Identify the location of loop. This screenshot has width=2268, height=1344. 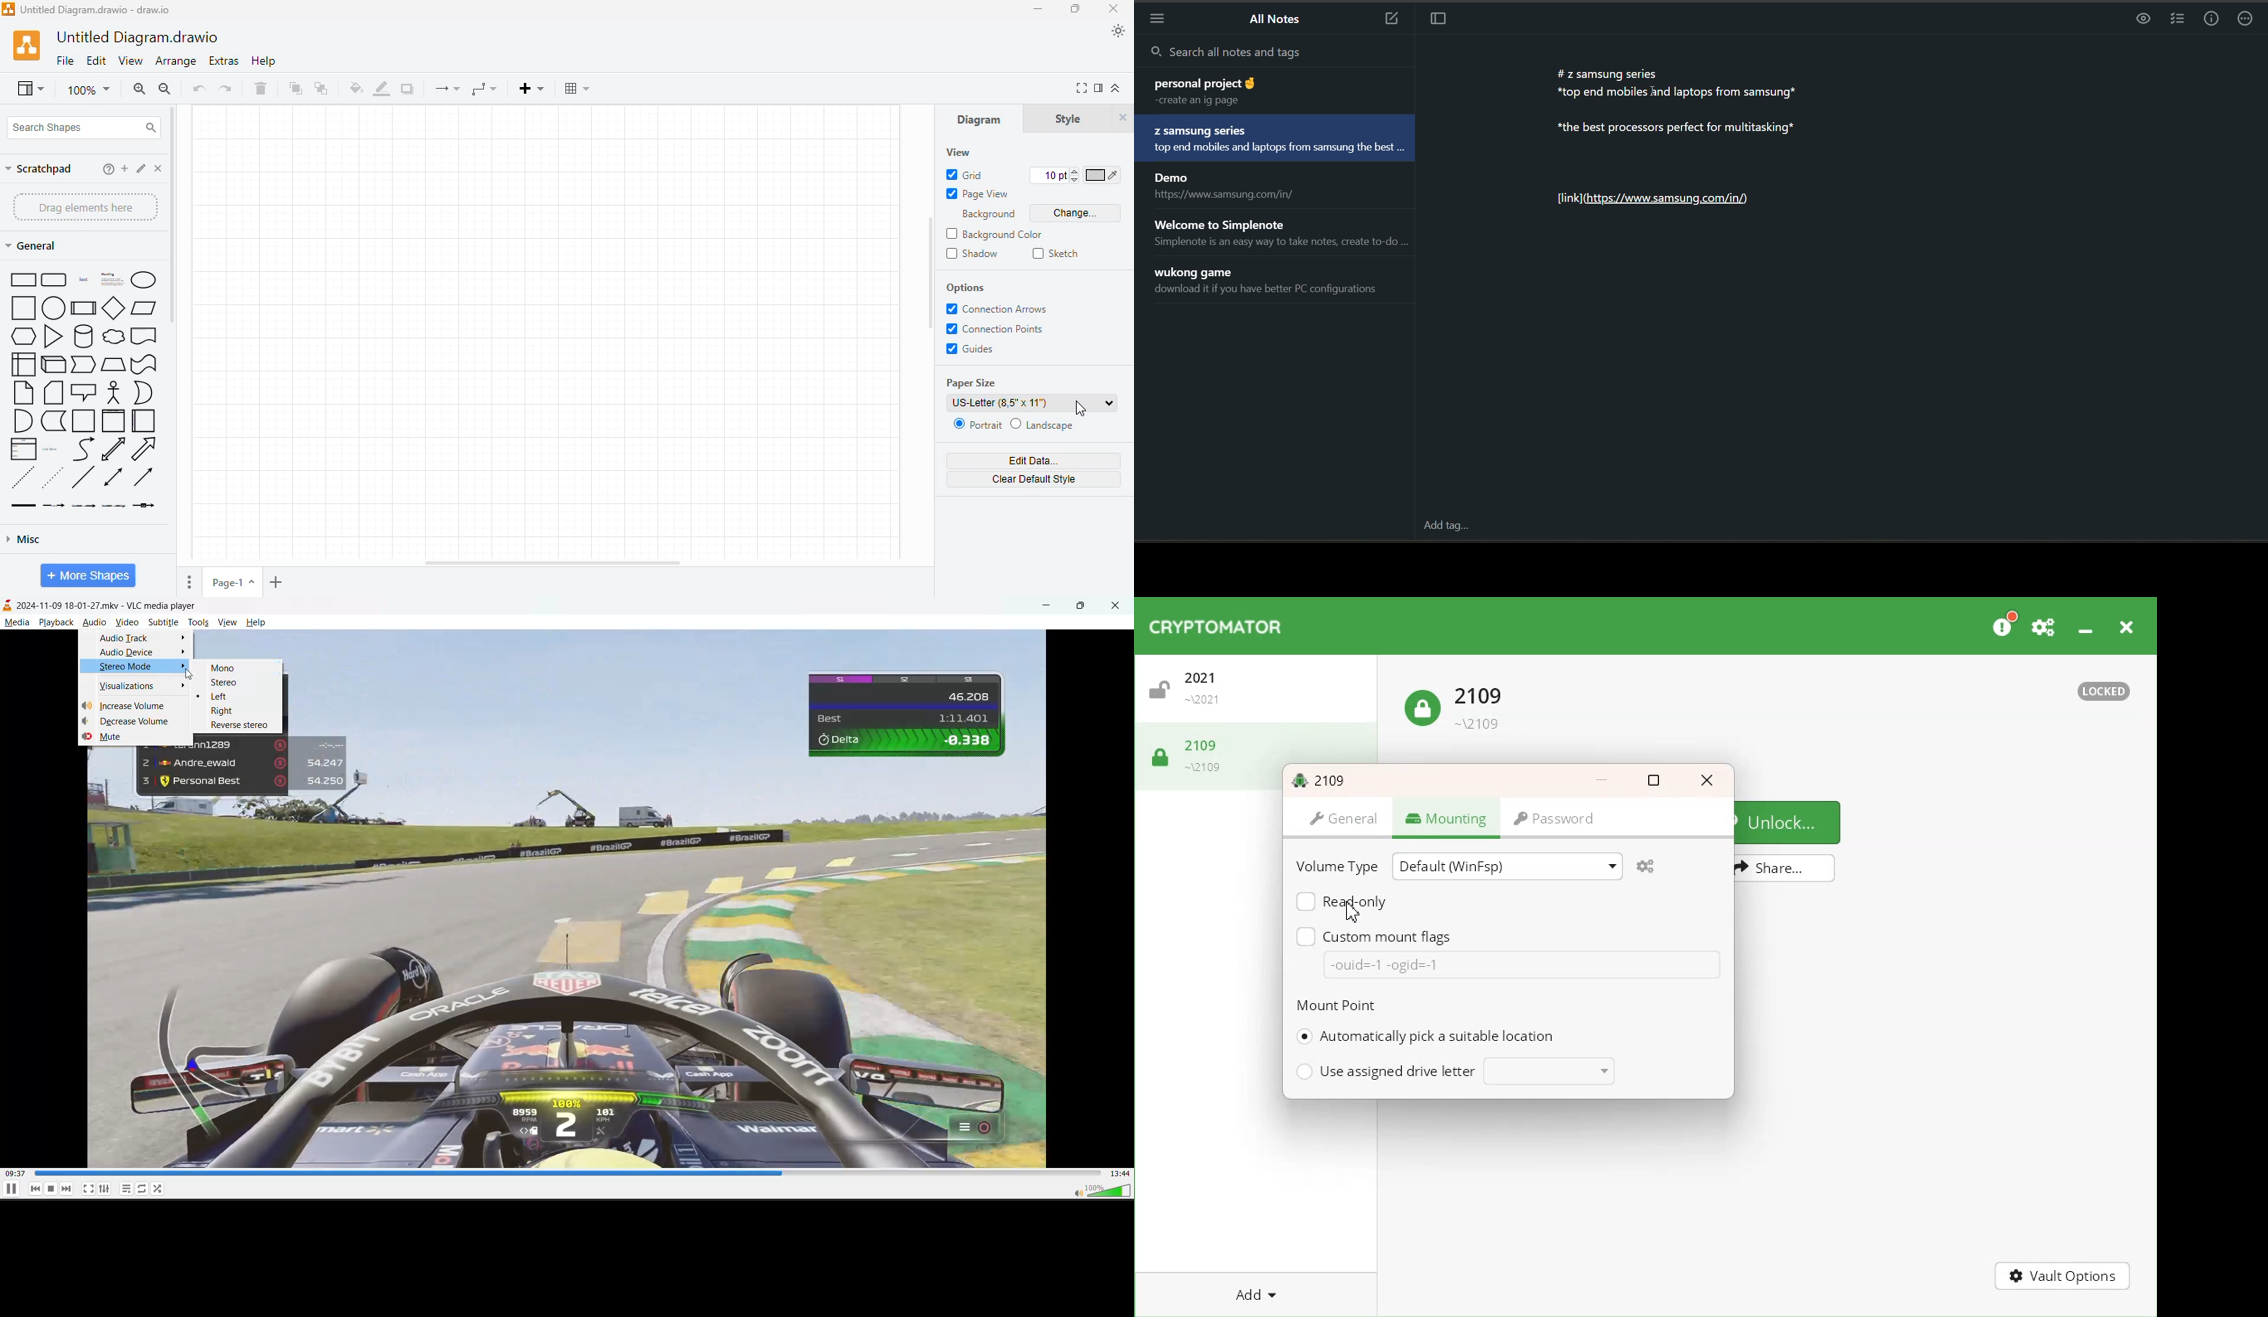
(141, 1190).